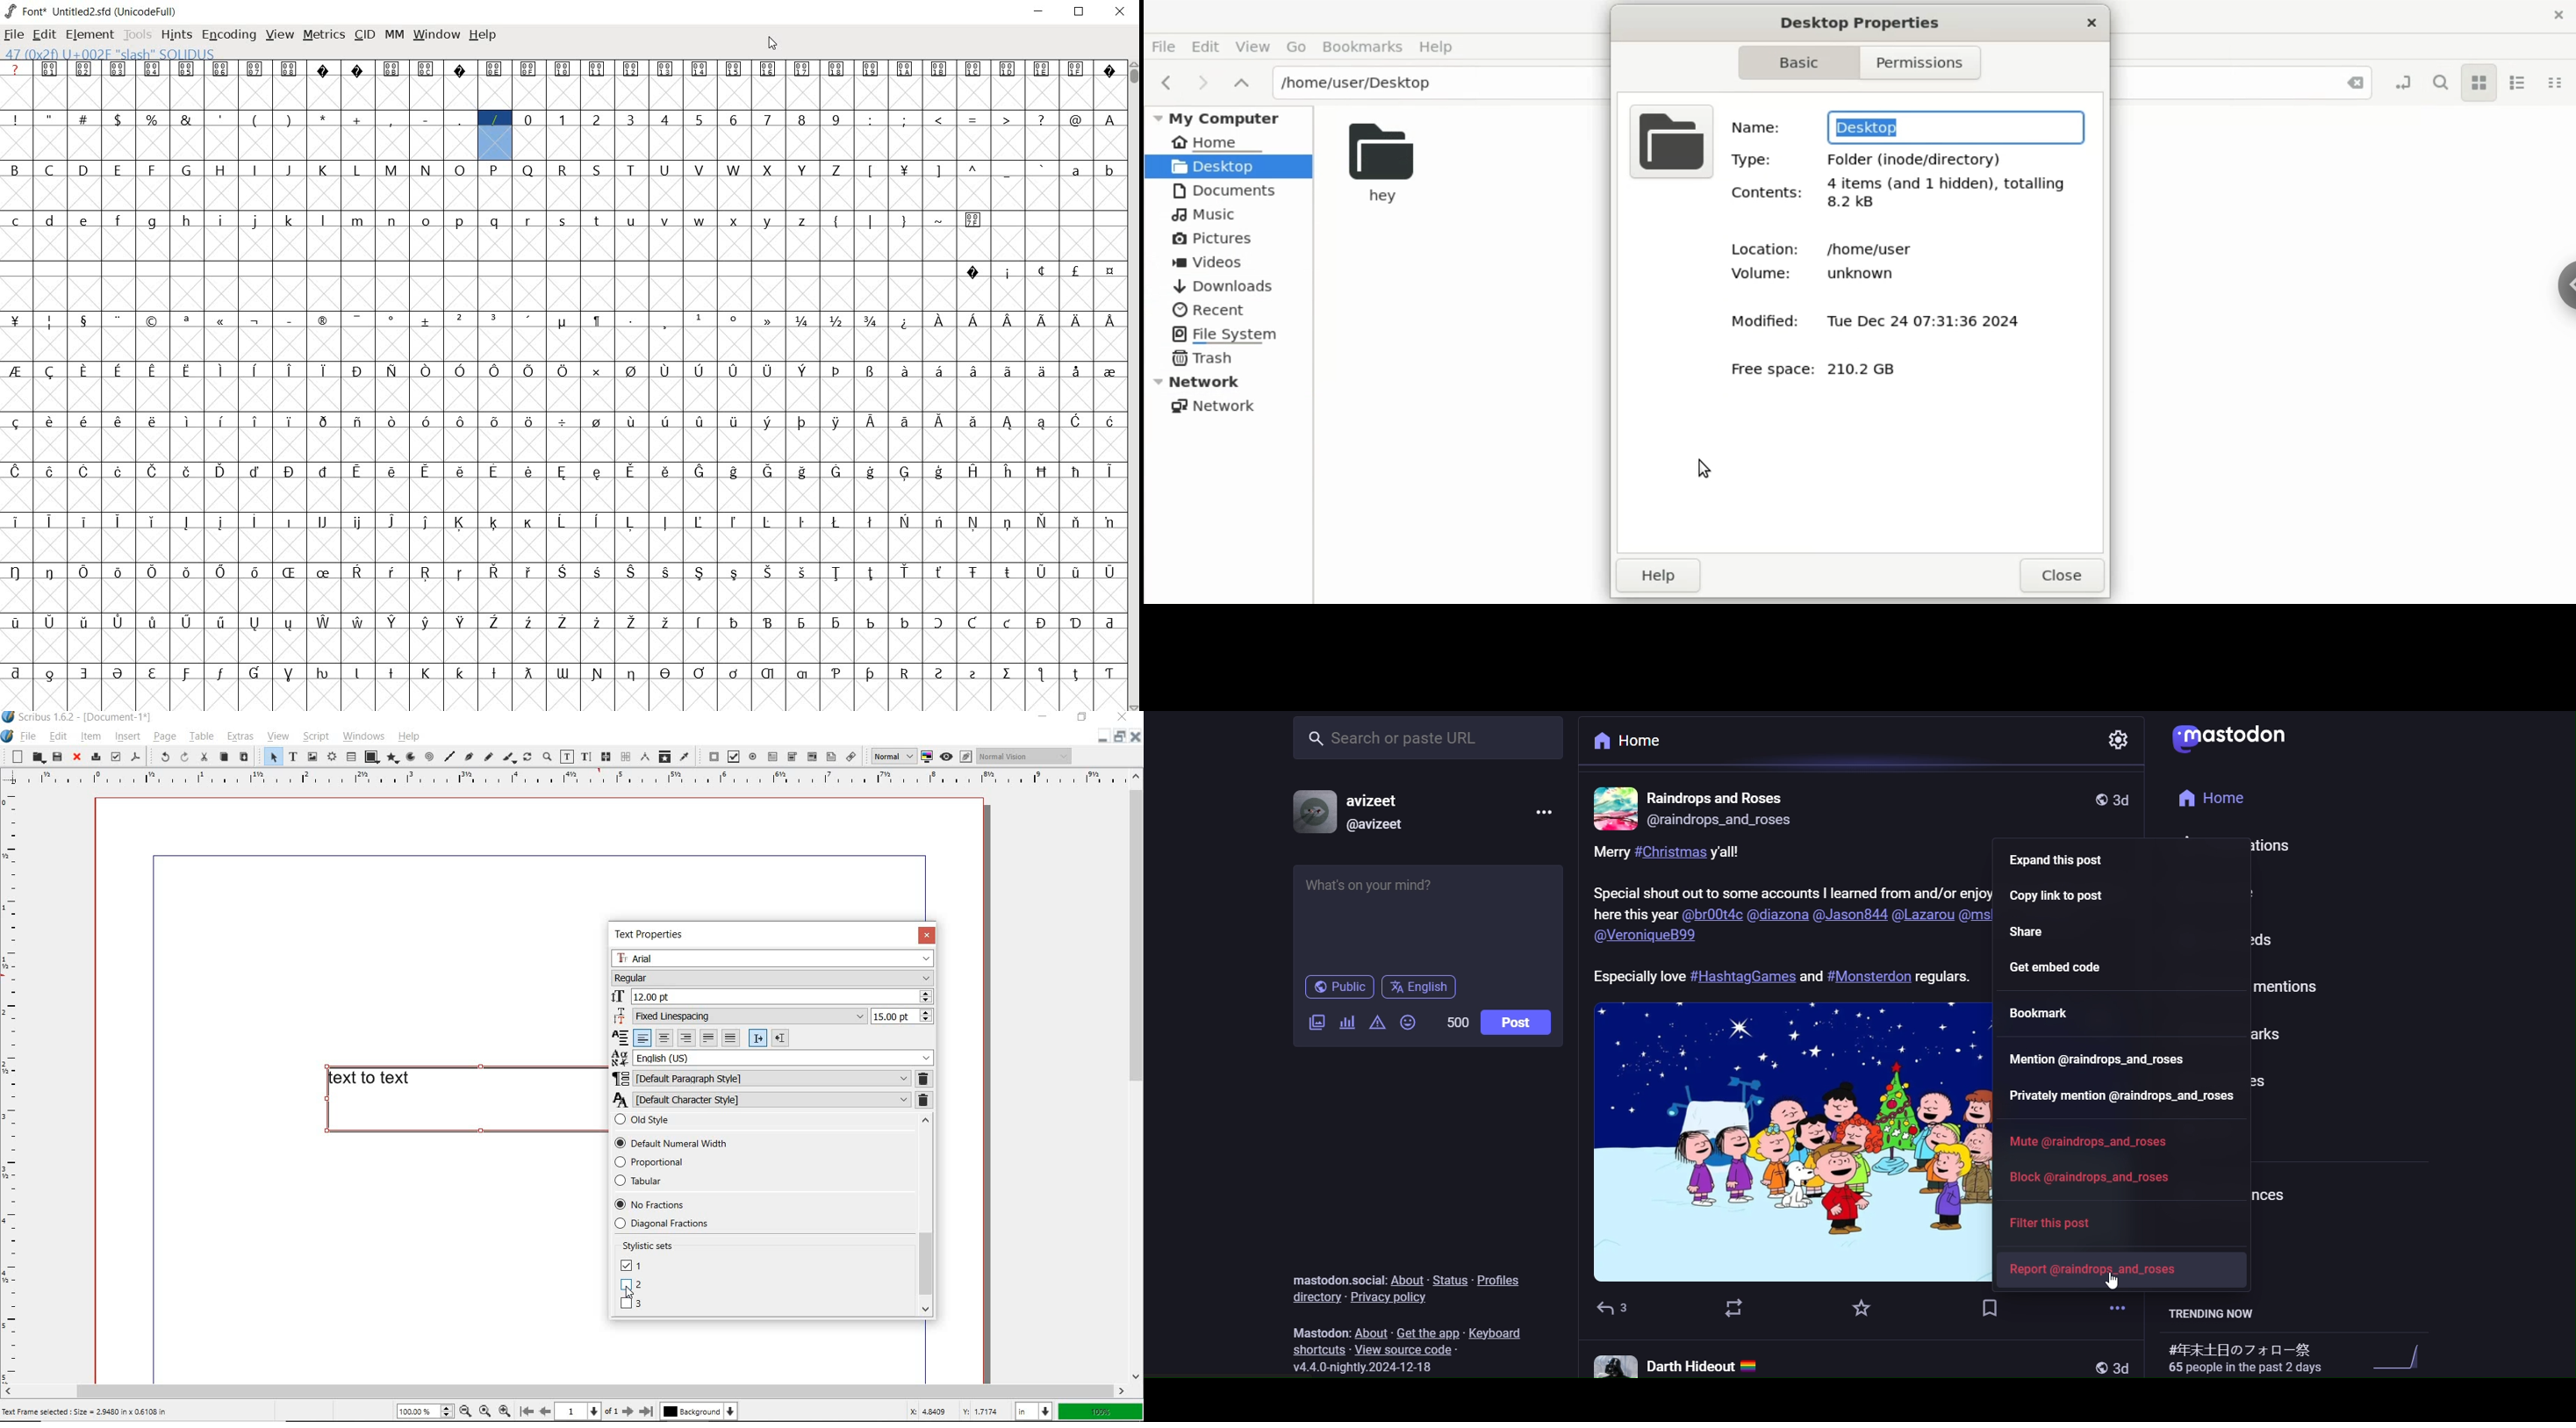 The width and height of the screenshot is (2576, 1428). I want to click on glyph, so click(631, 222).